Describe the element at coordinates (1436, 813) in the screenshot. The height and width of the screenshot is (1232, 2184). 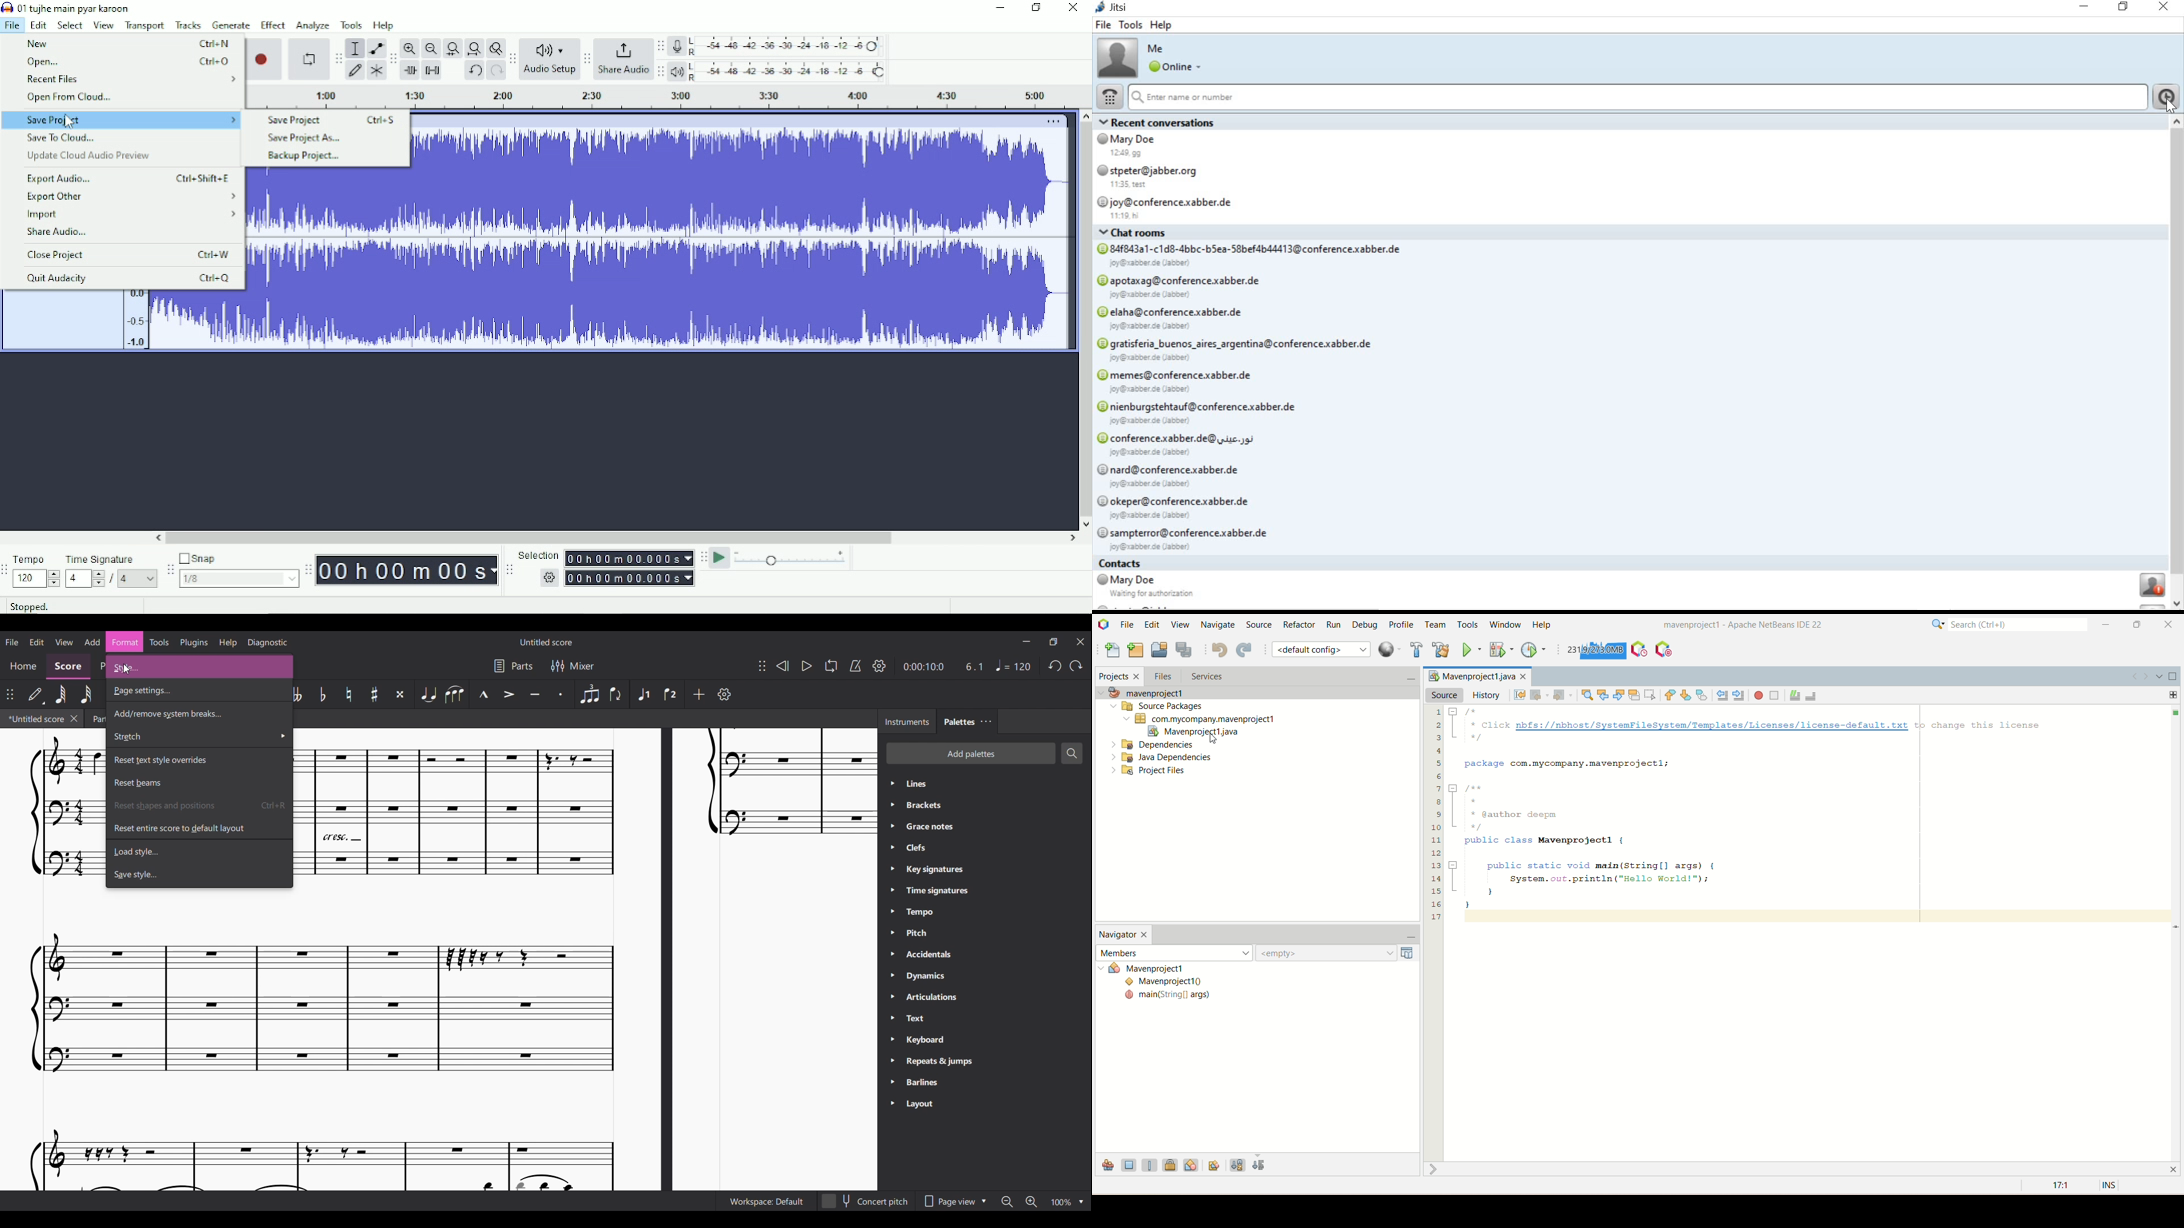
I see `lines of code` at that location.